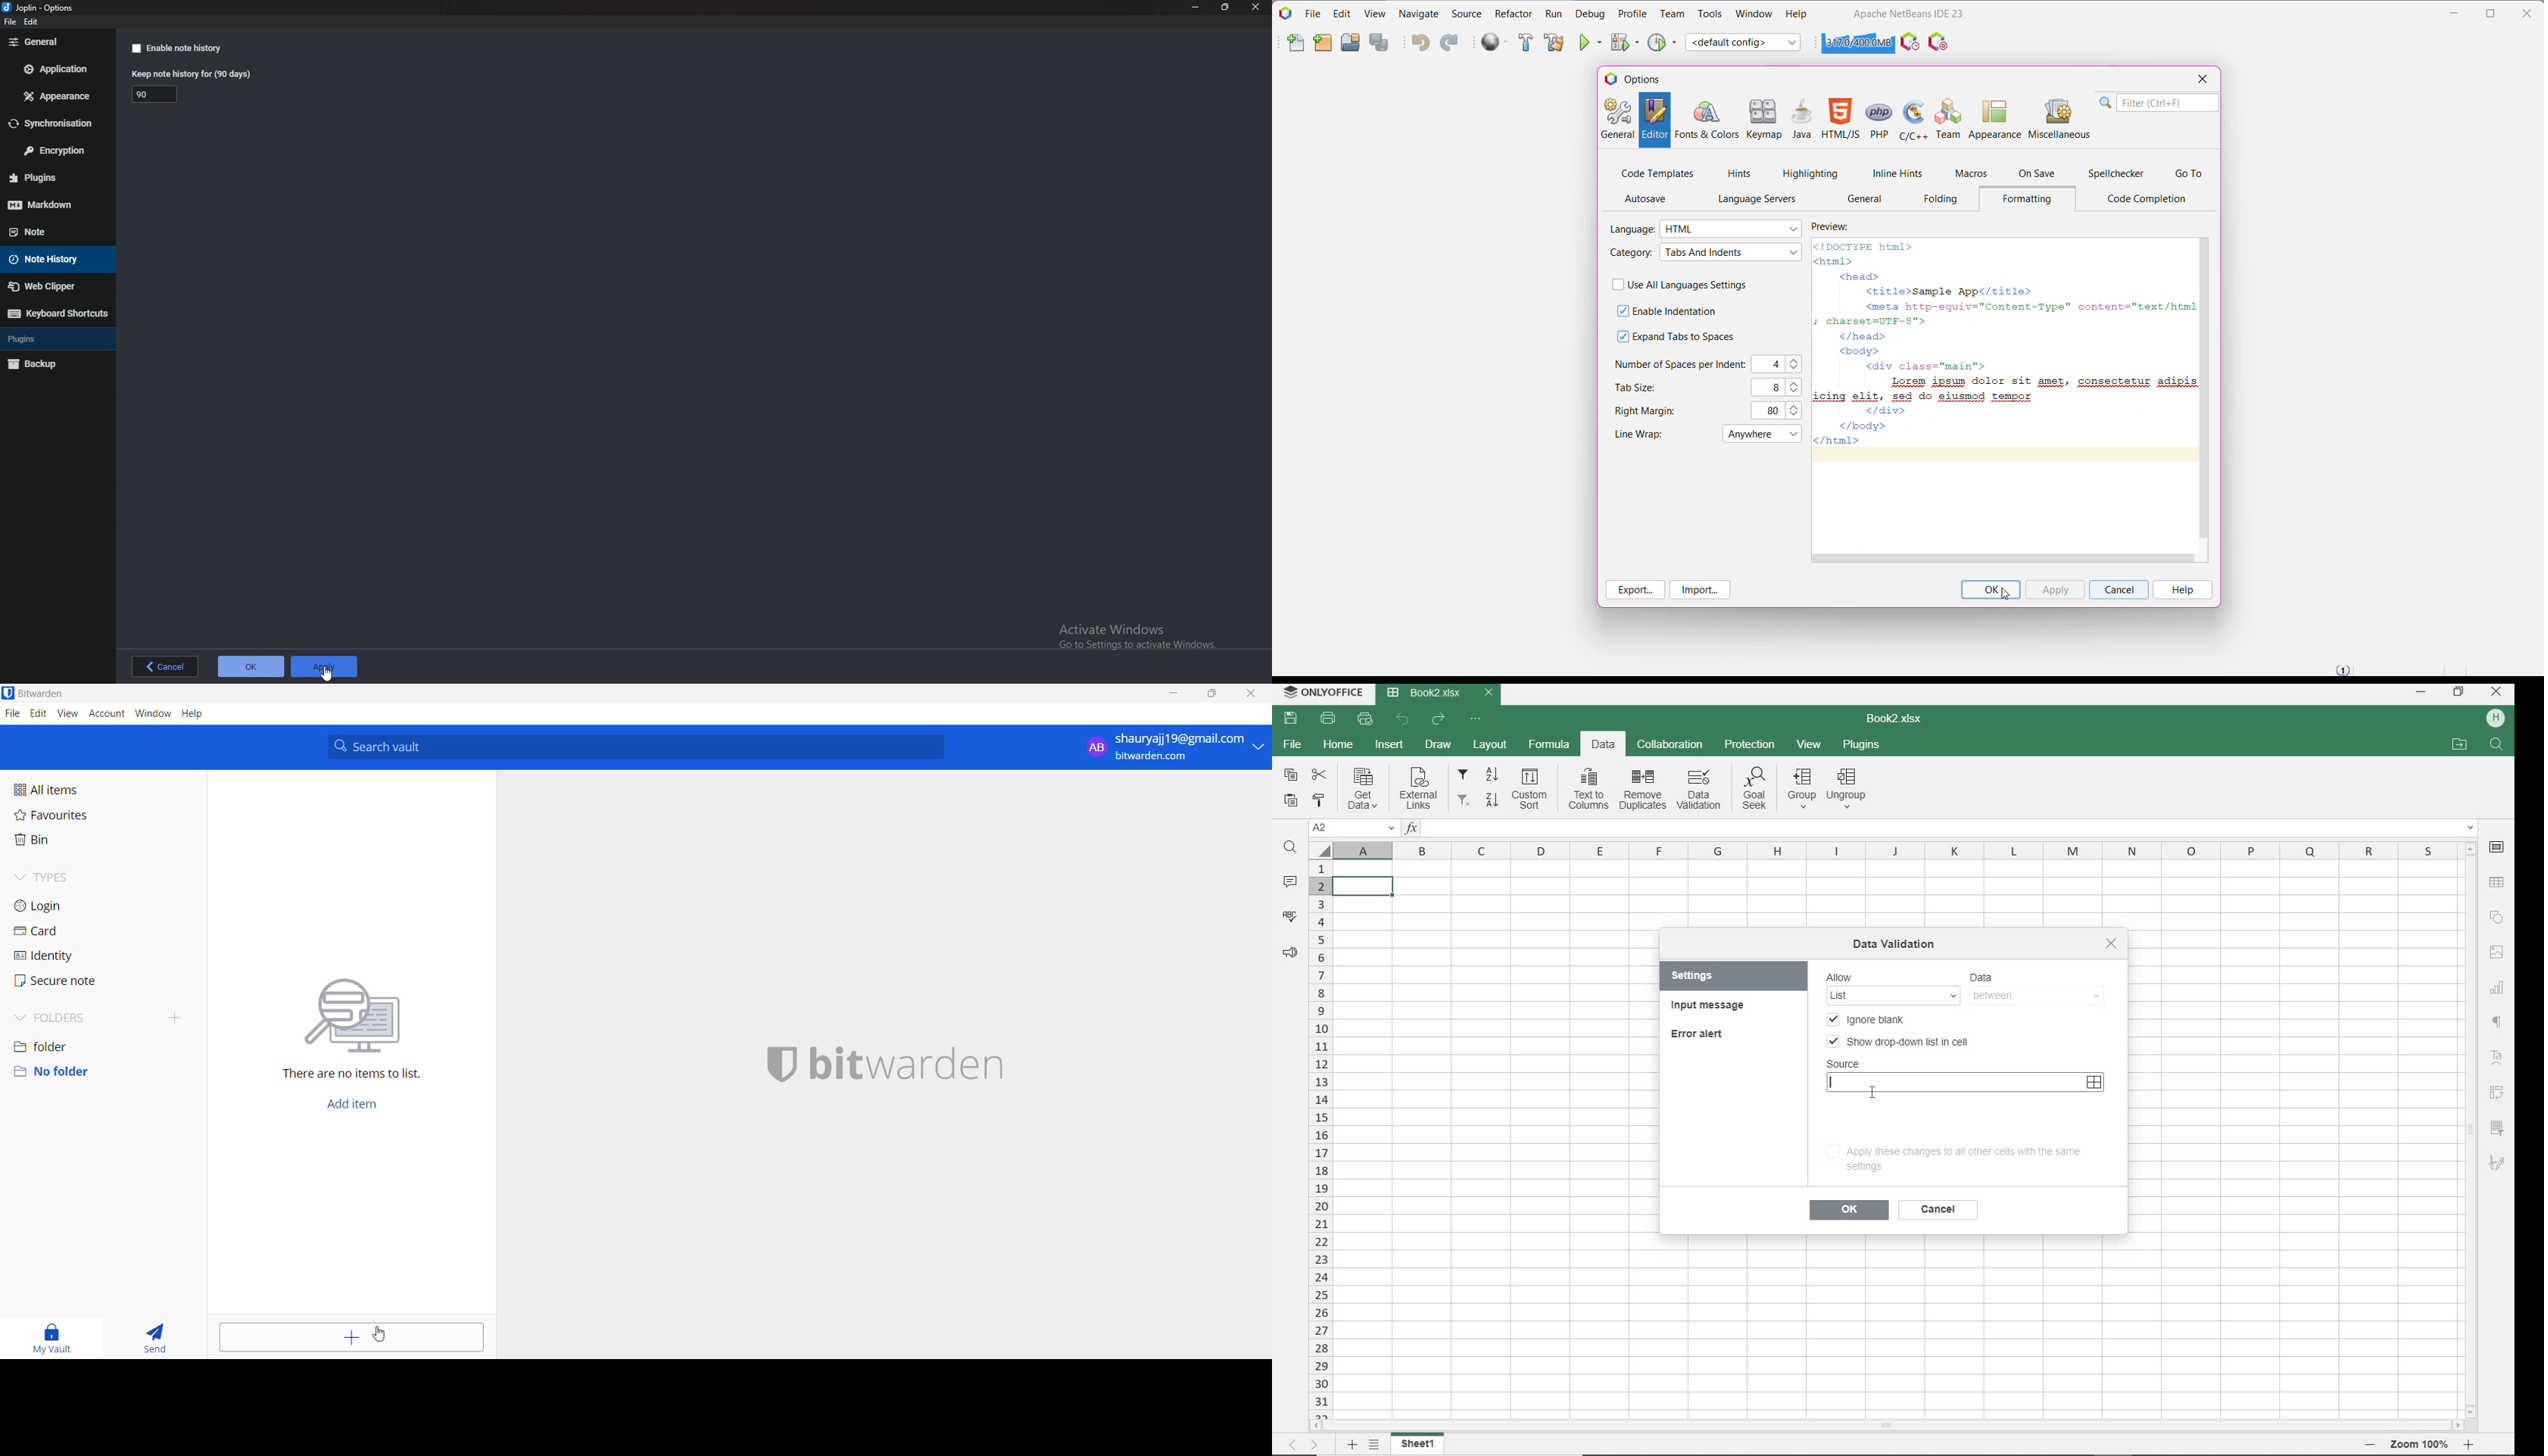  What do you see at coordinates (1288, 883) in the screenshot?
I see `COMMENTS` at bounding box center [1288, 883].